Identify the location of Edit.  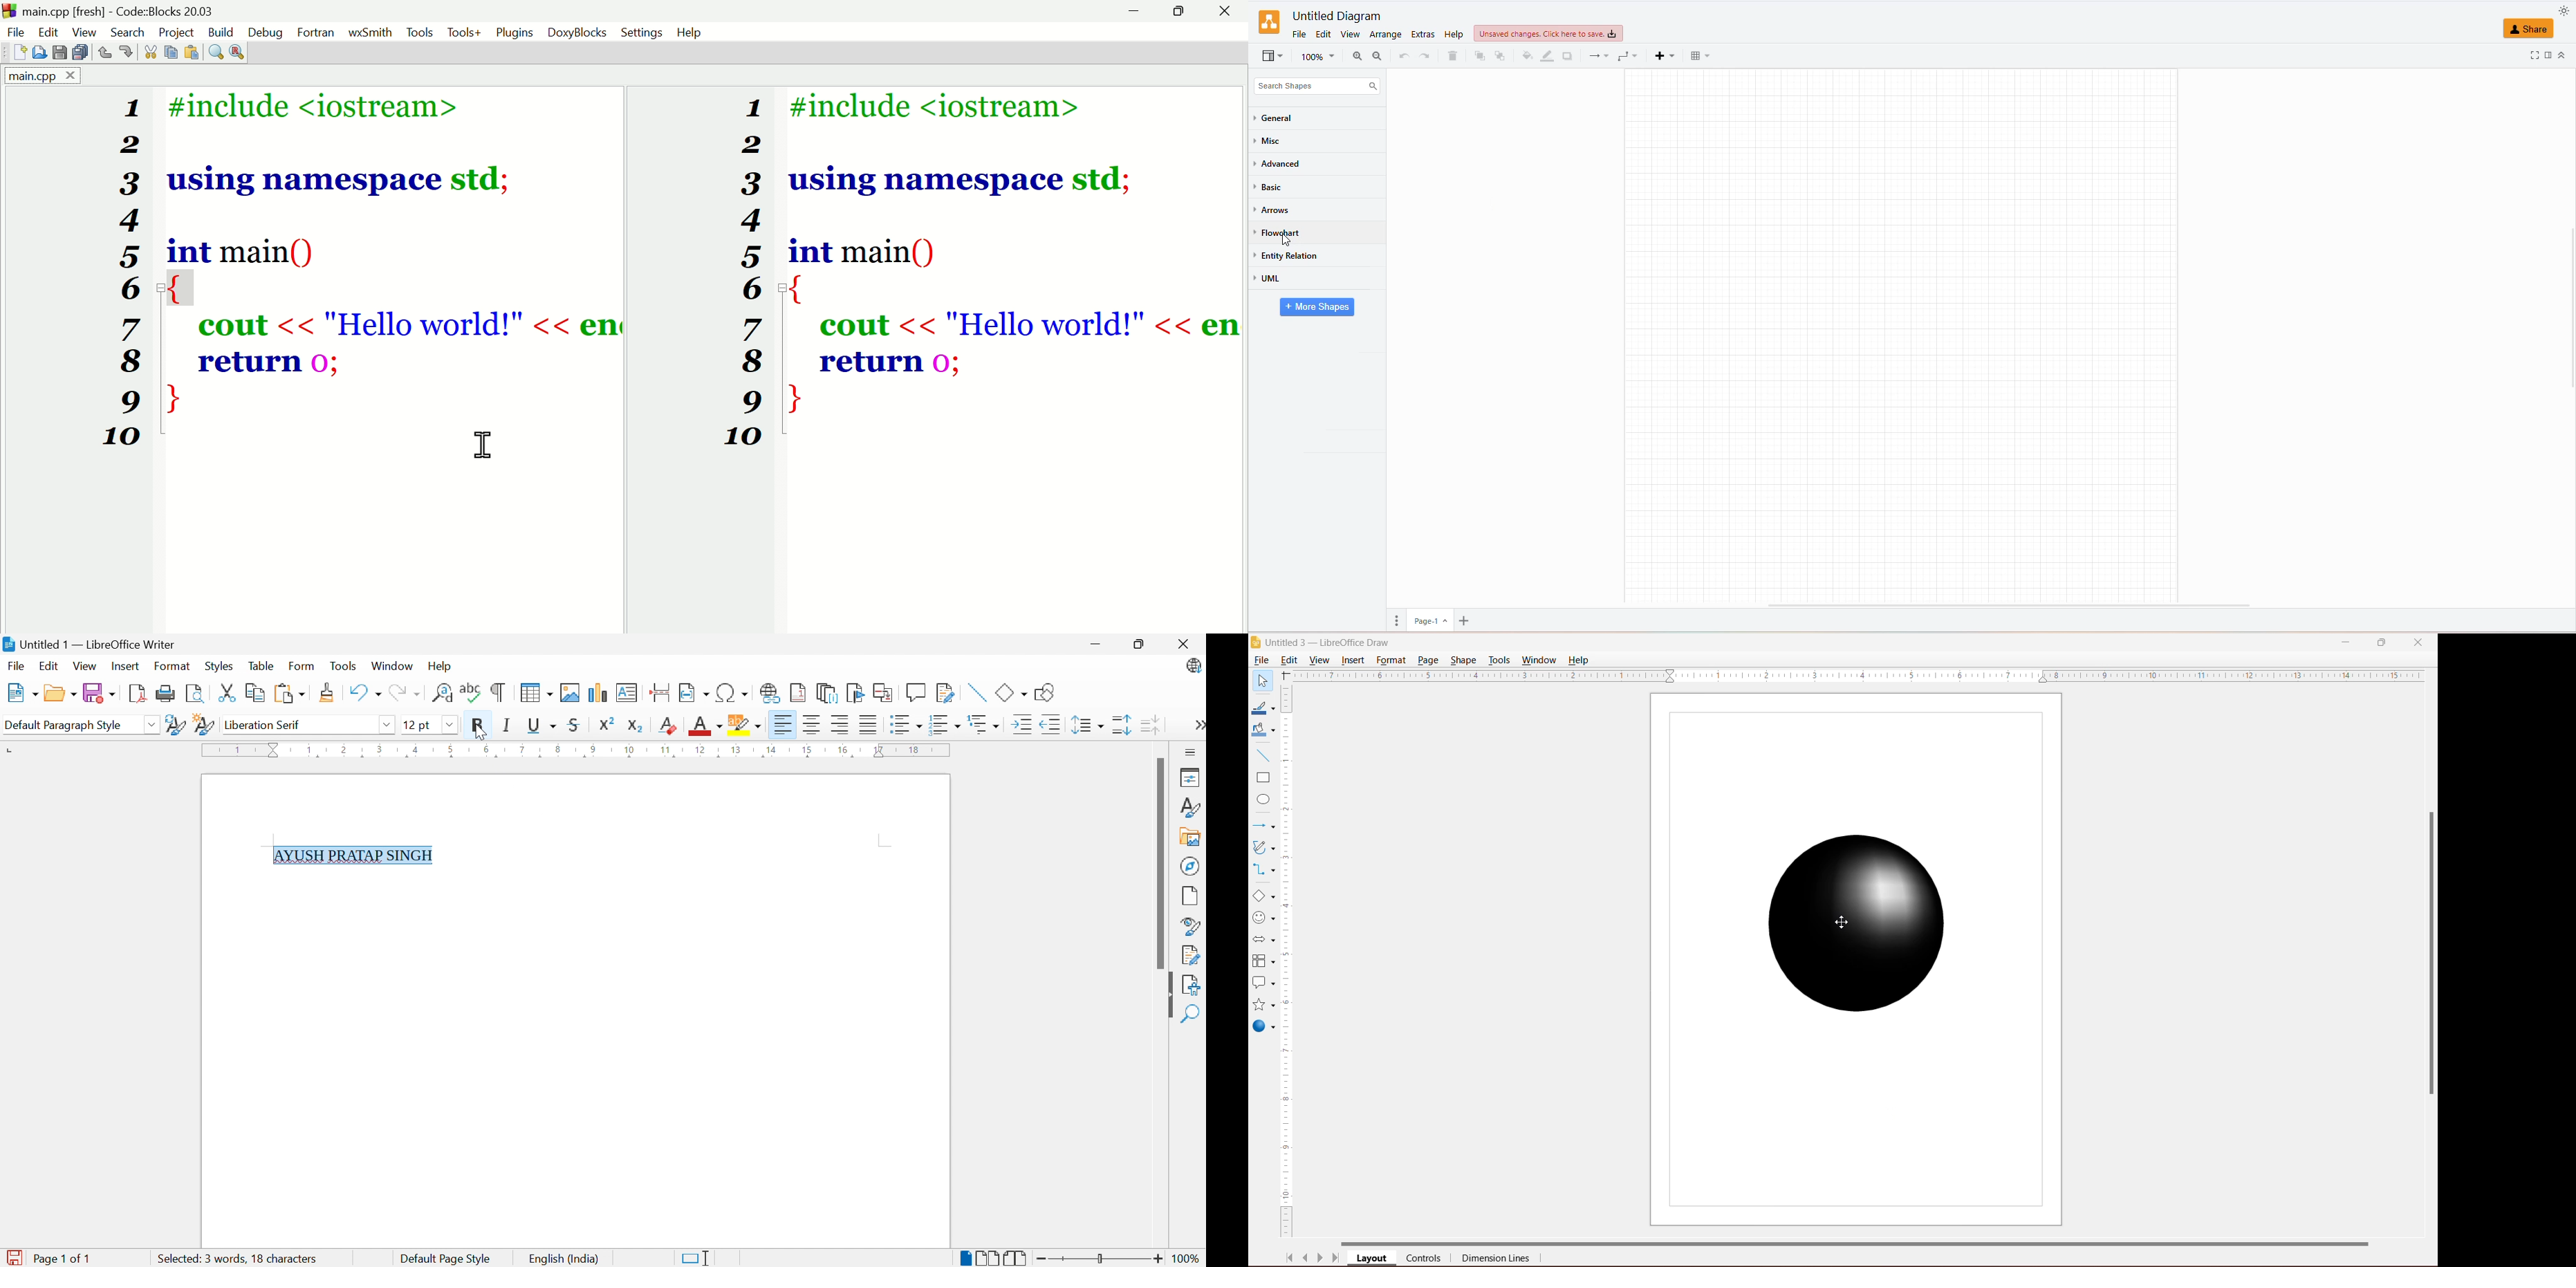
(1292, 659).